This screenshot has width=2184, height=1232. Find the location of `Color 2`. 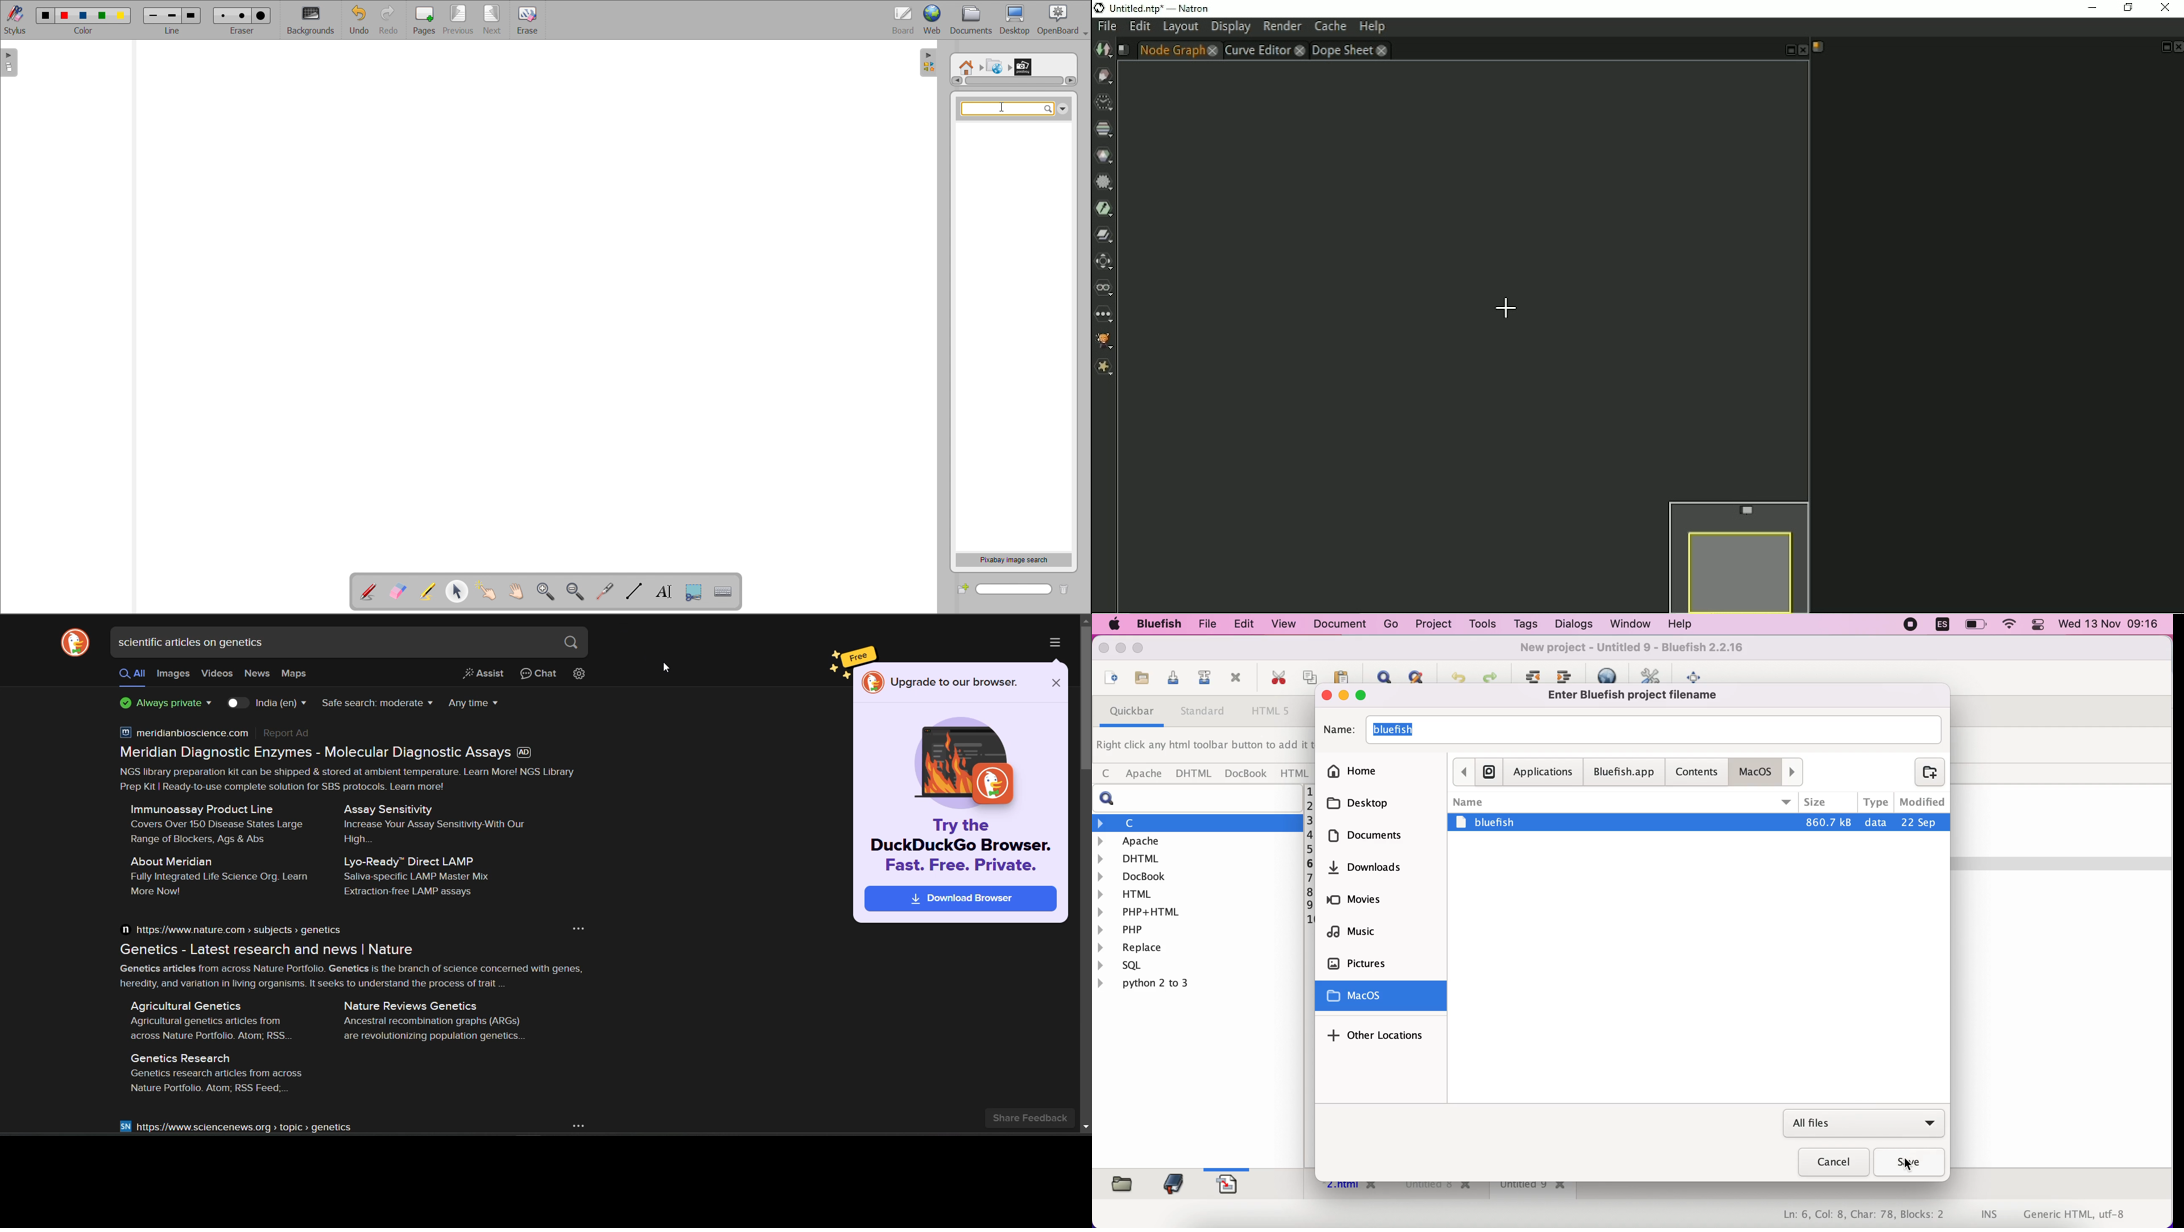

Color 2 is located at coordinates (65, 14).